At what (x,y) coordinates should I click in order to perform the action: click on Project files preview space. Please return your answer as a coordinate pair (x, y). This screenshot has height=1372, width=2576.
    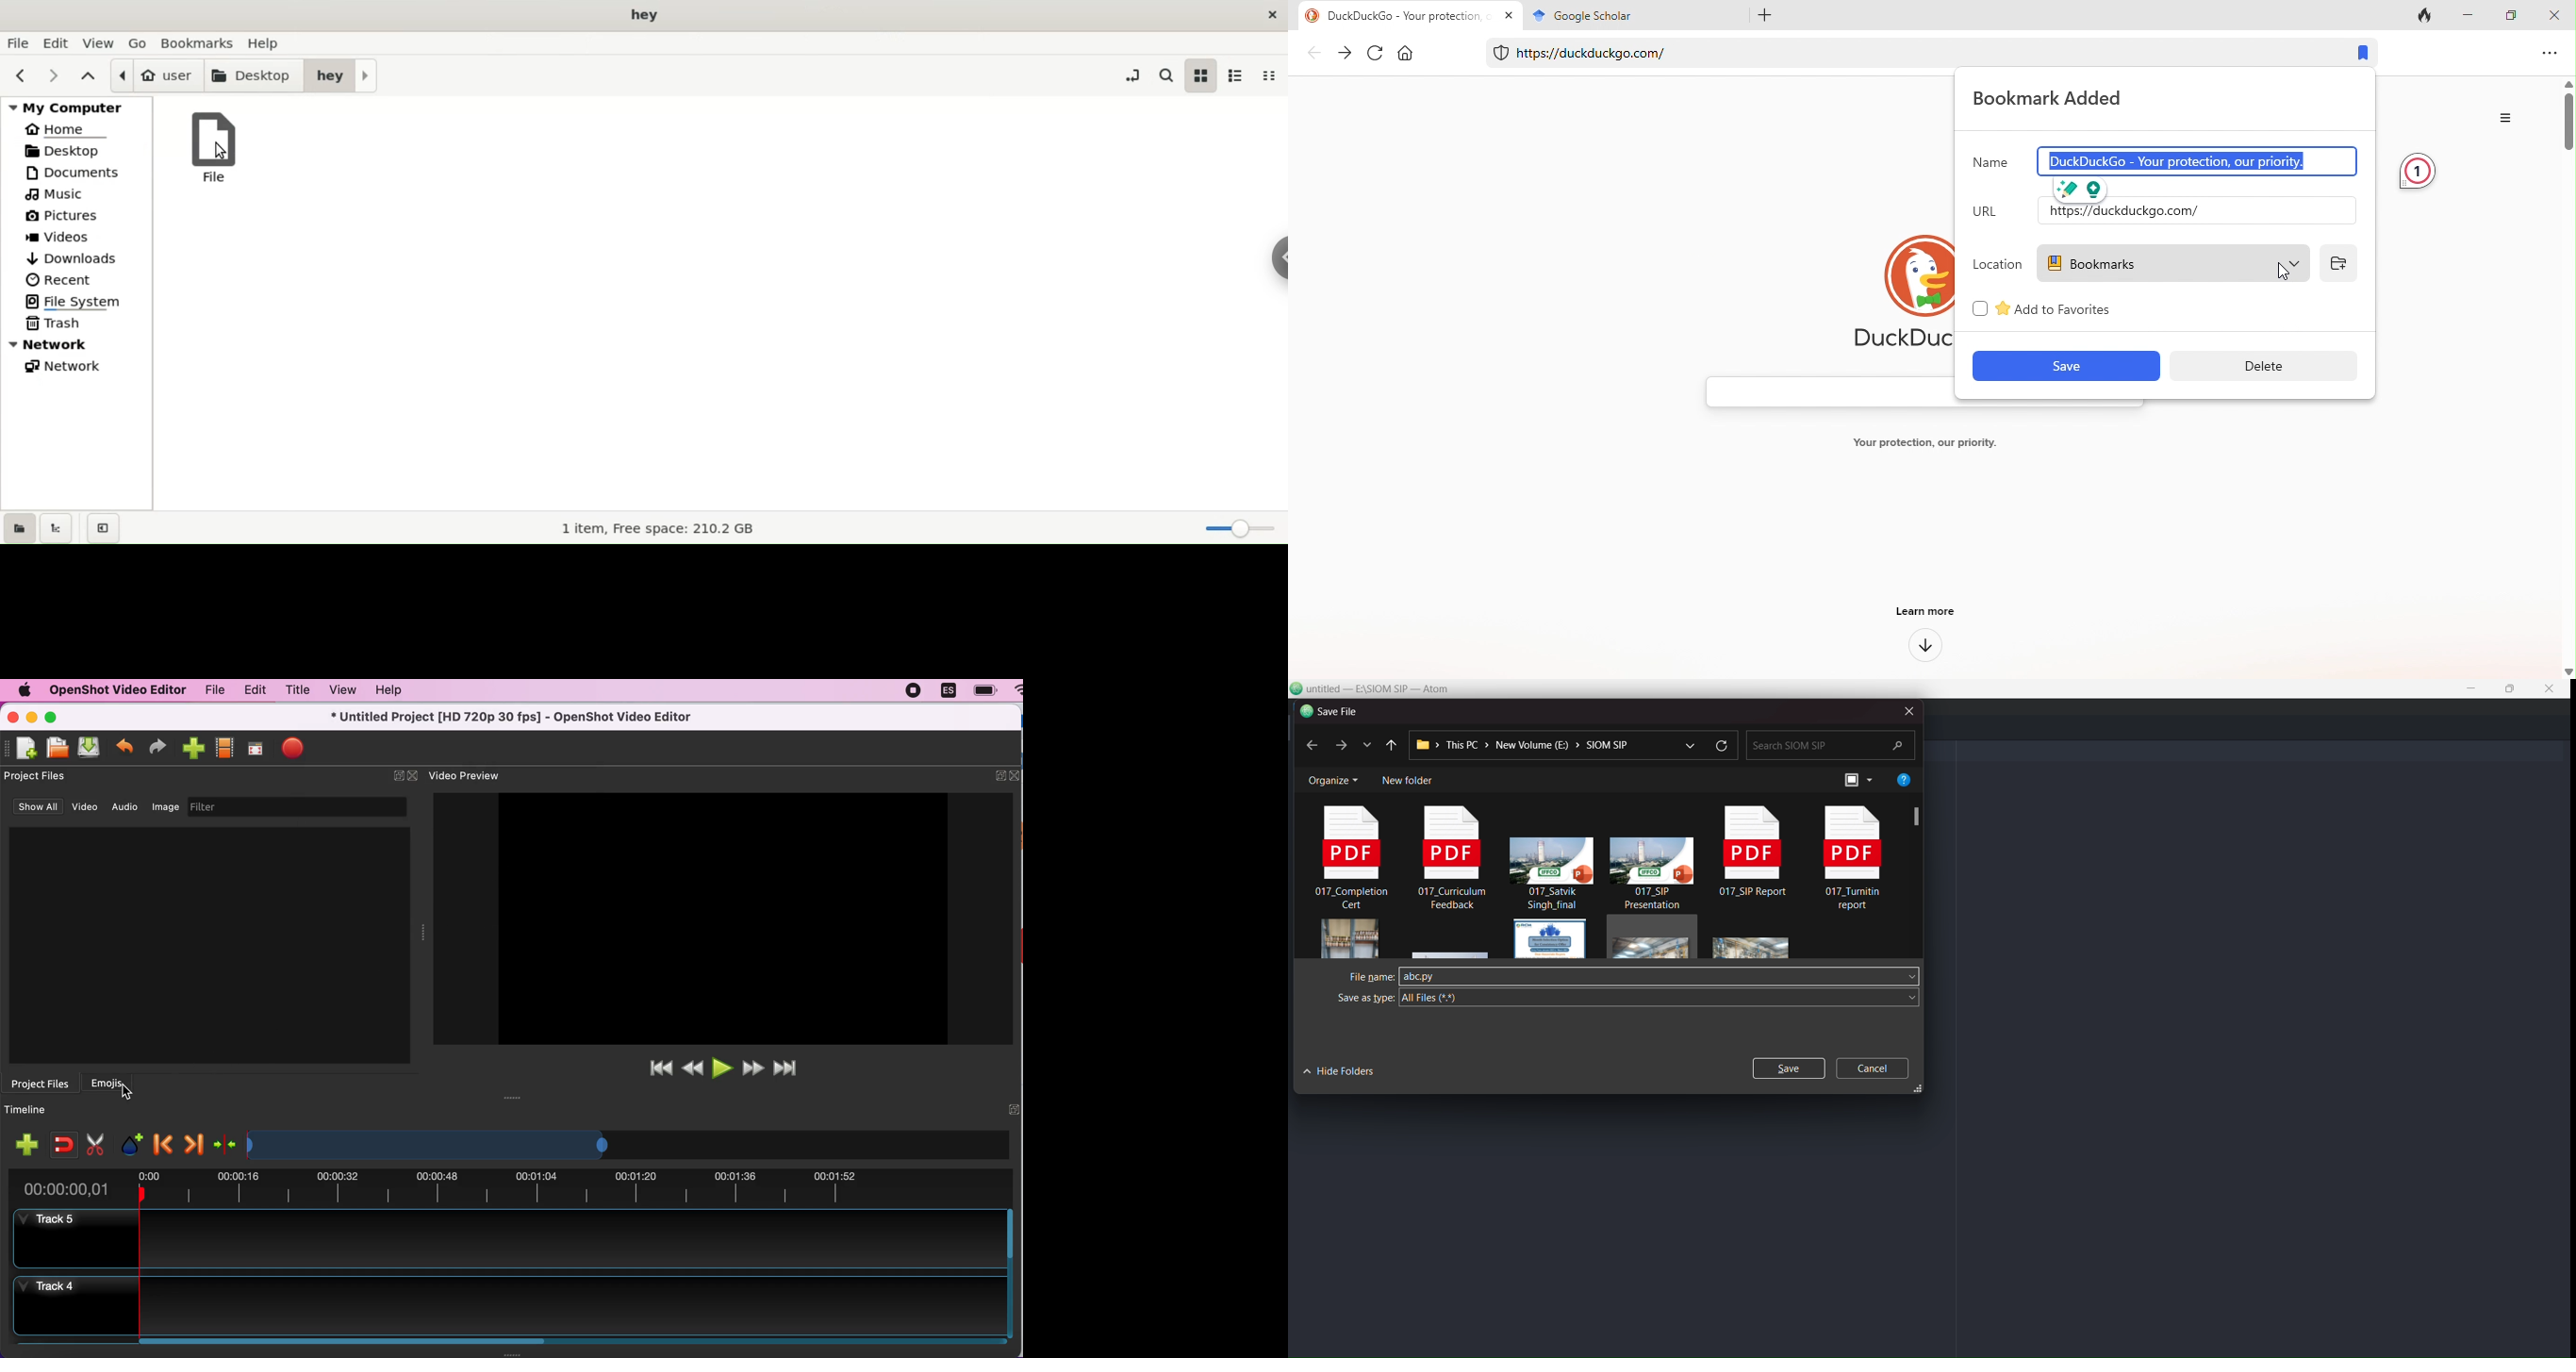
    Looking at the image, I should click on (209, 945).